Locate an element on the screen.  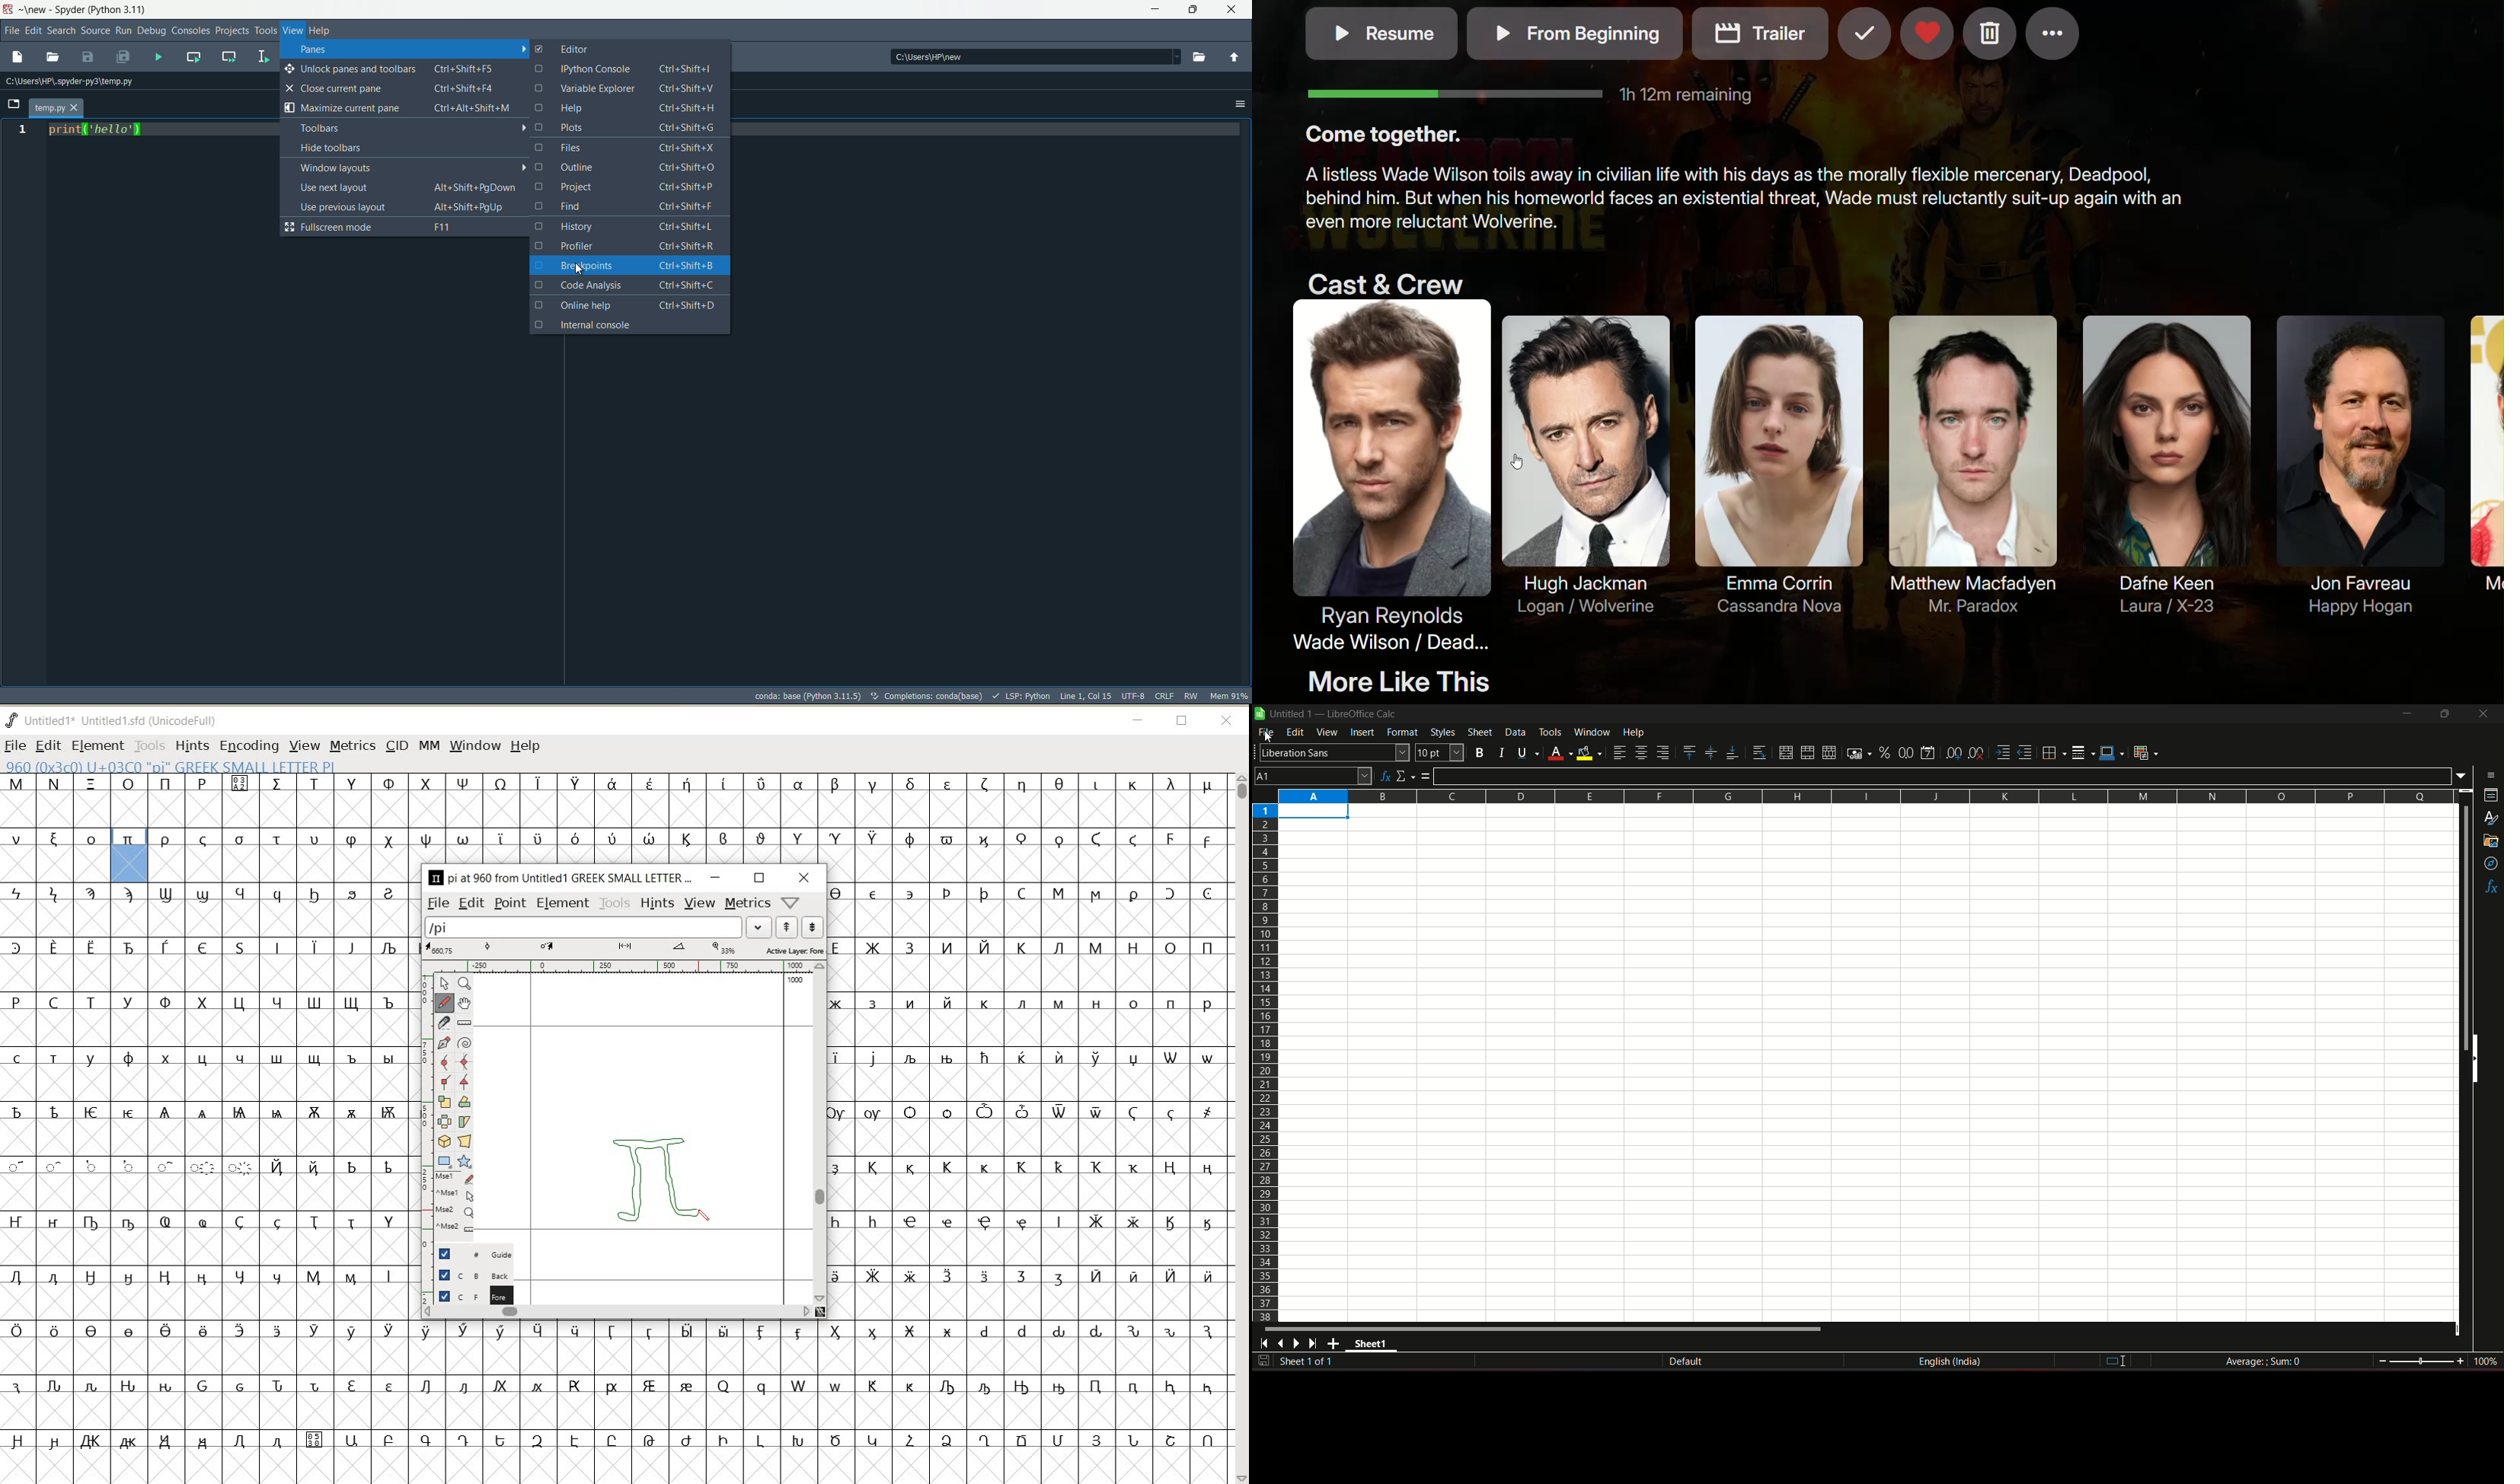
format as currency is located at coordinates (1856, 753).